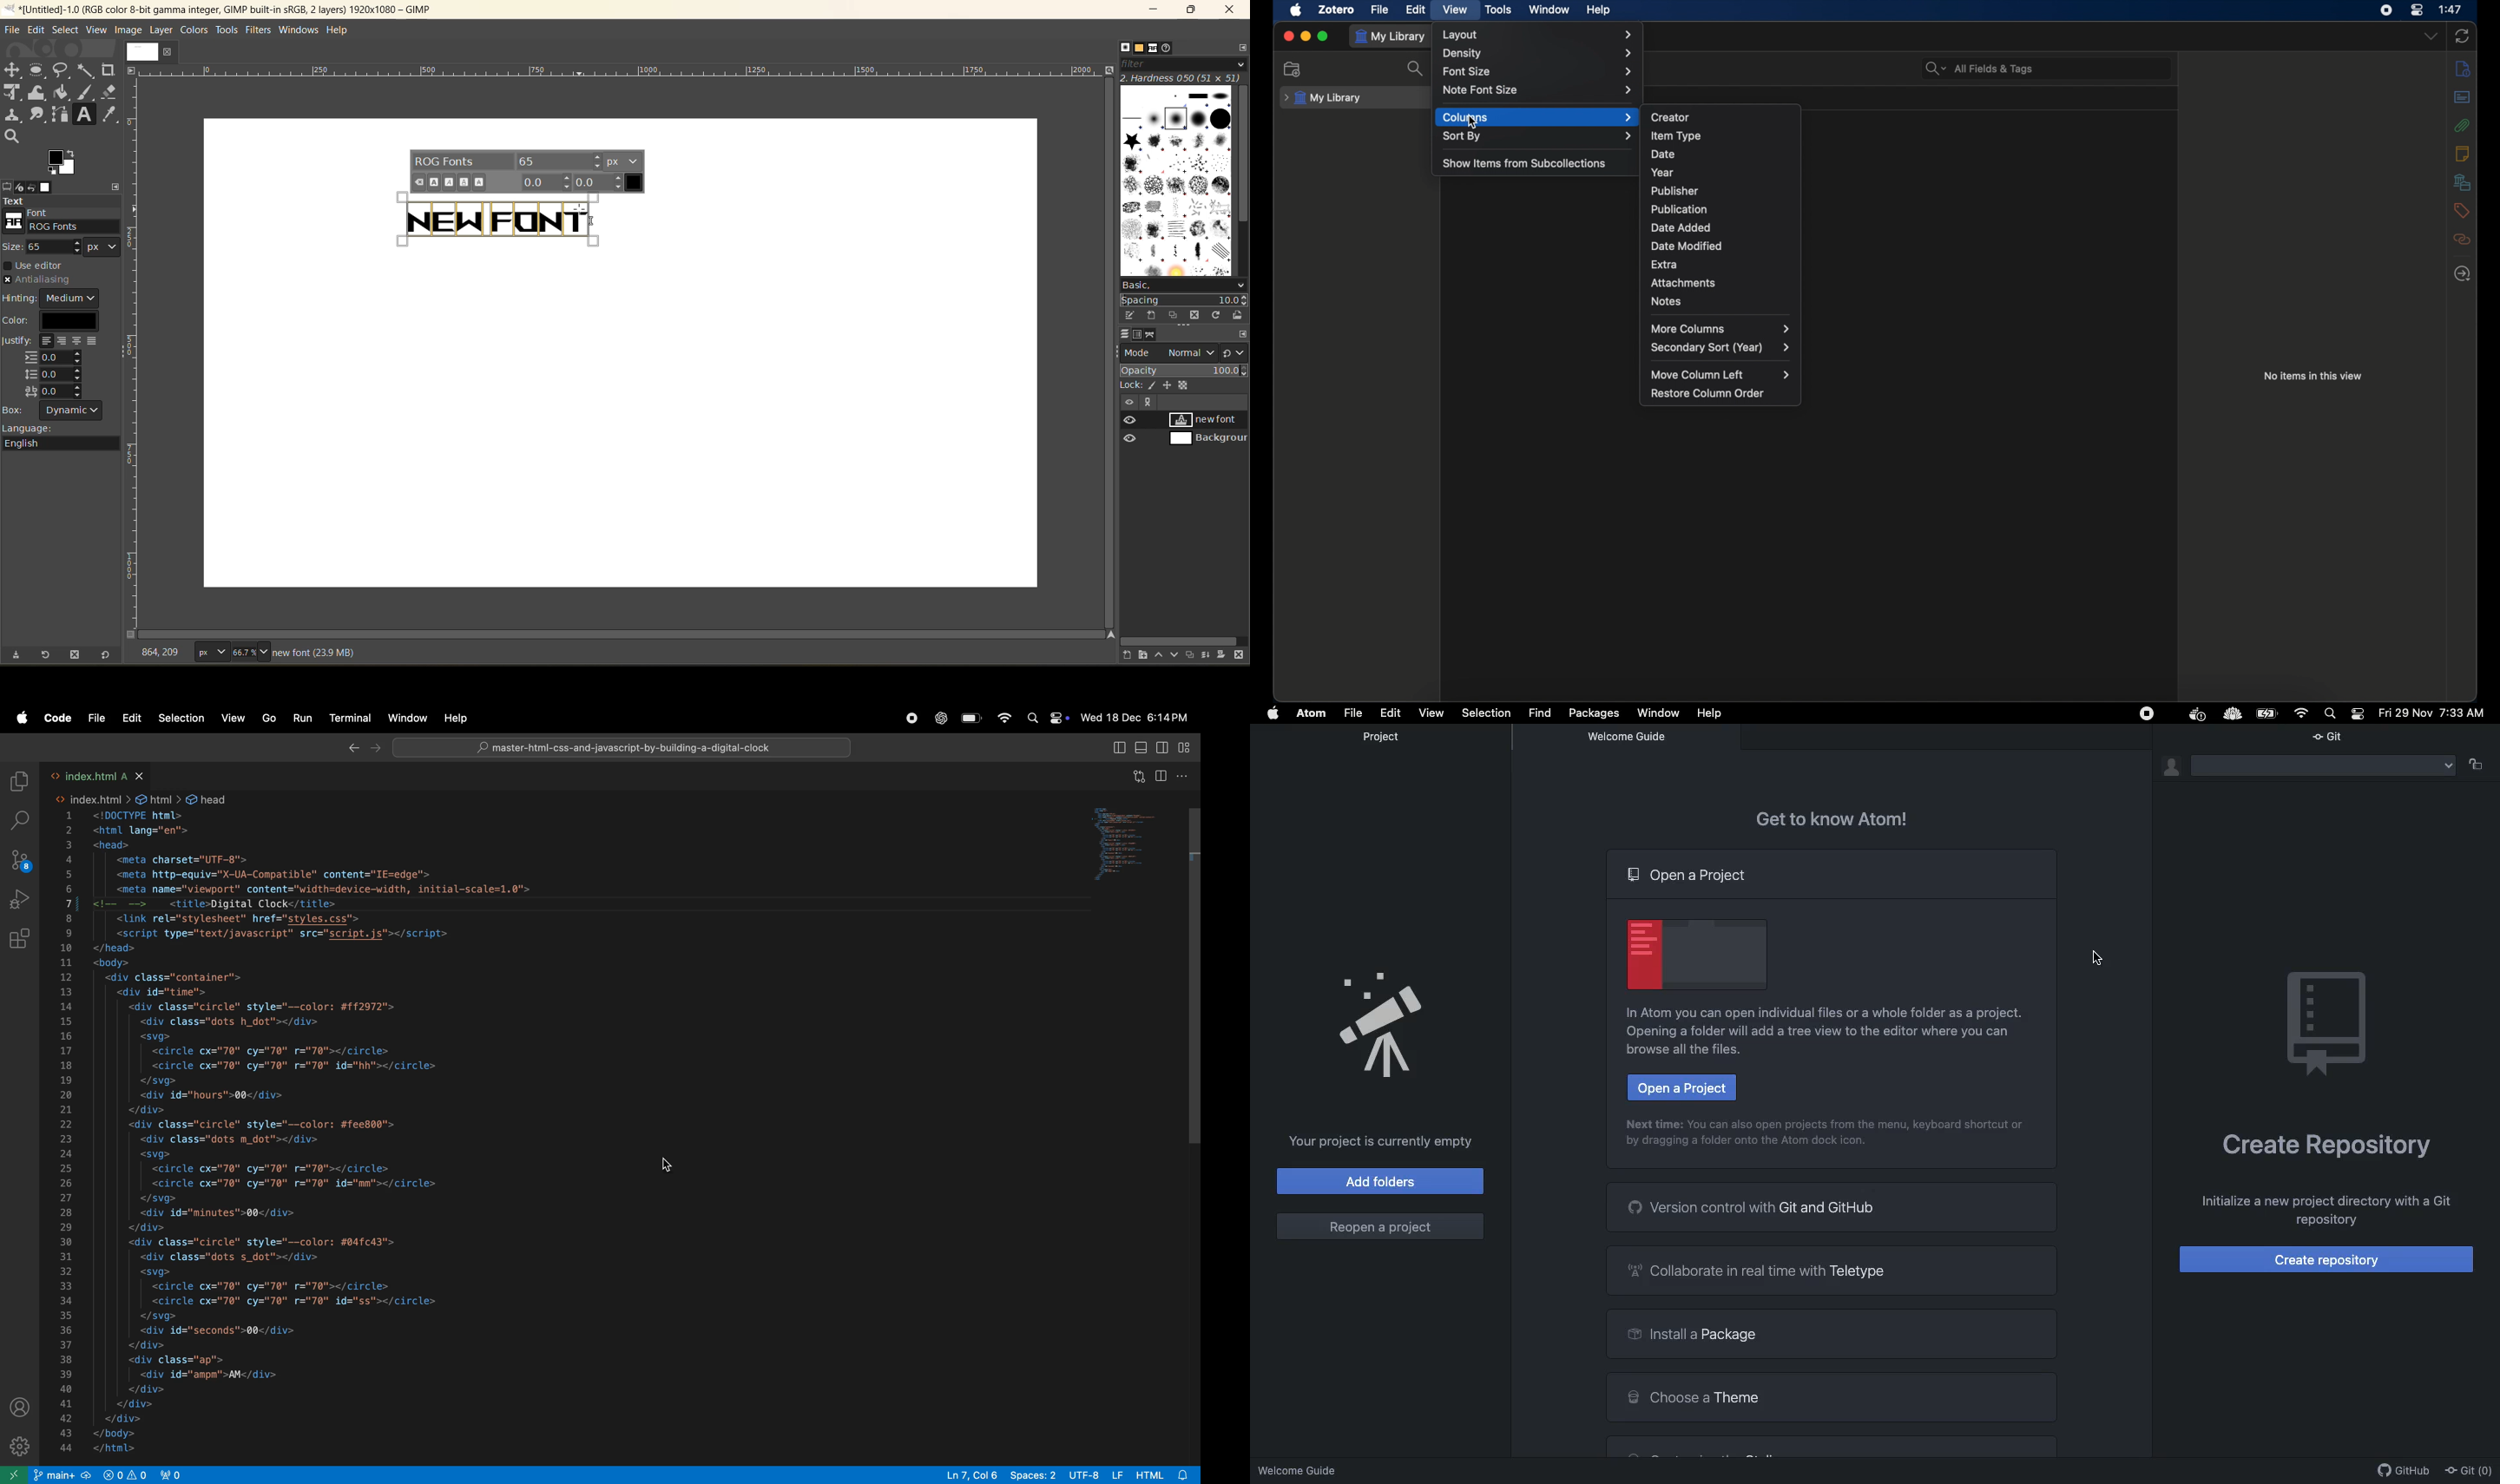  I want to click on font settings, so click(526, 171).